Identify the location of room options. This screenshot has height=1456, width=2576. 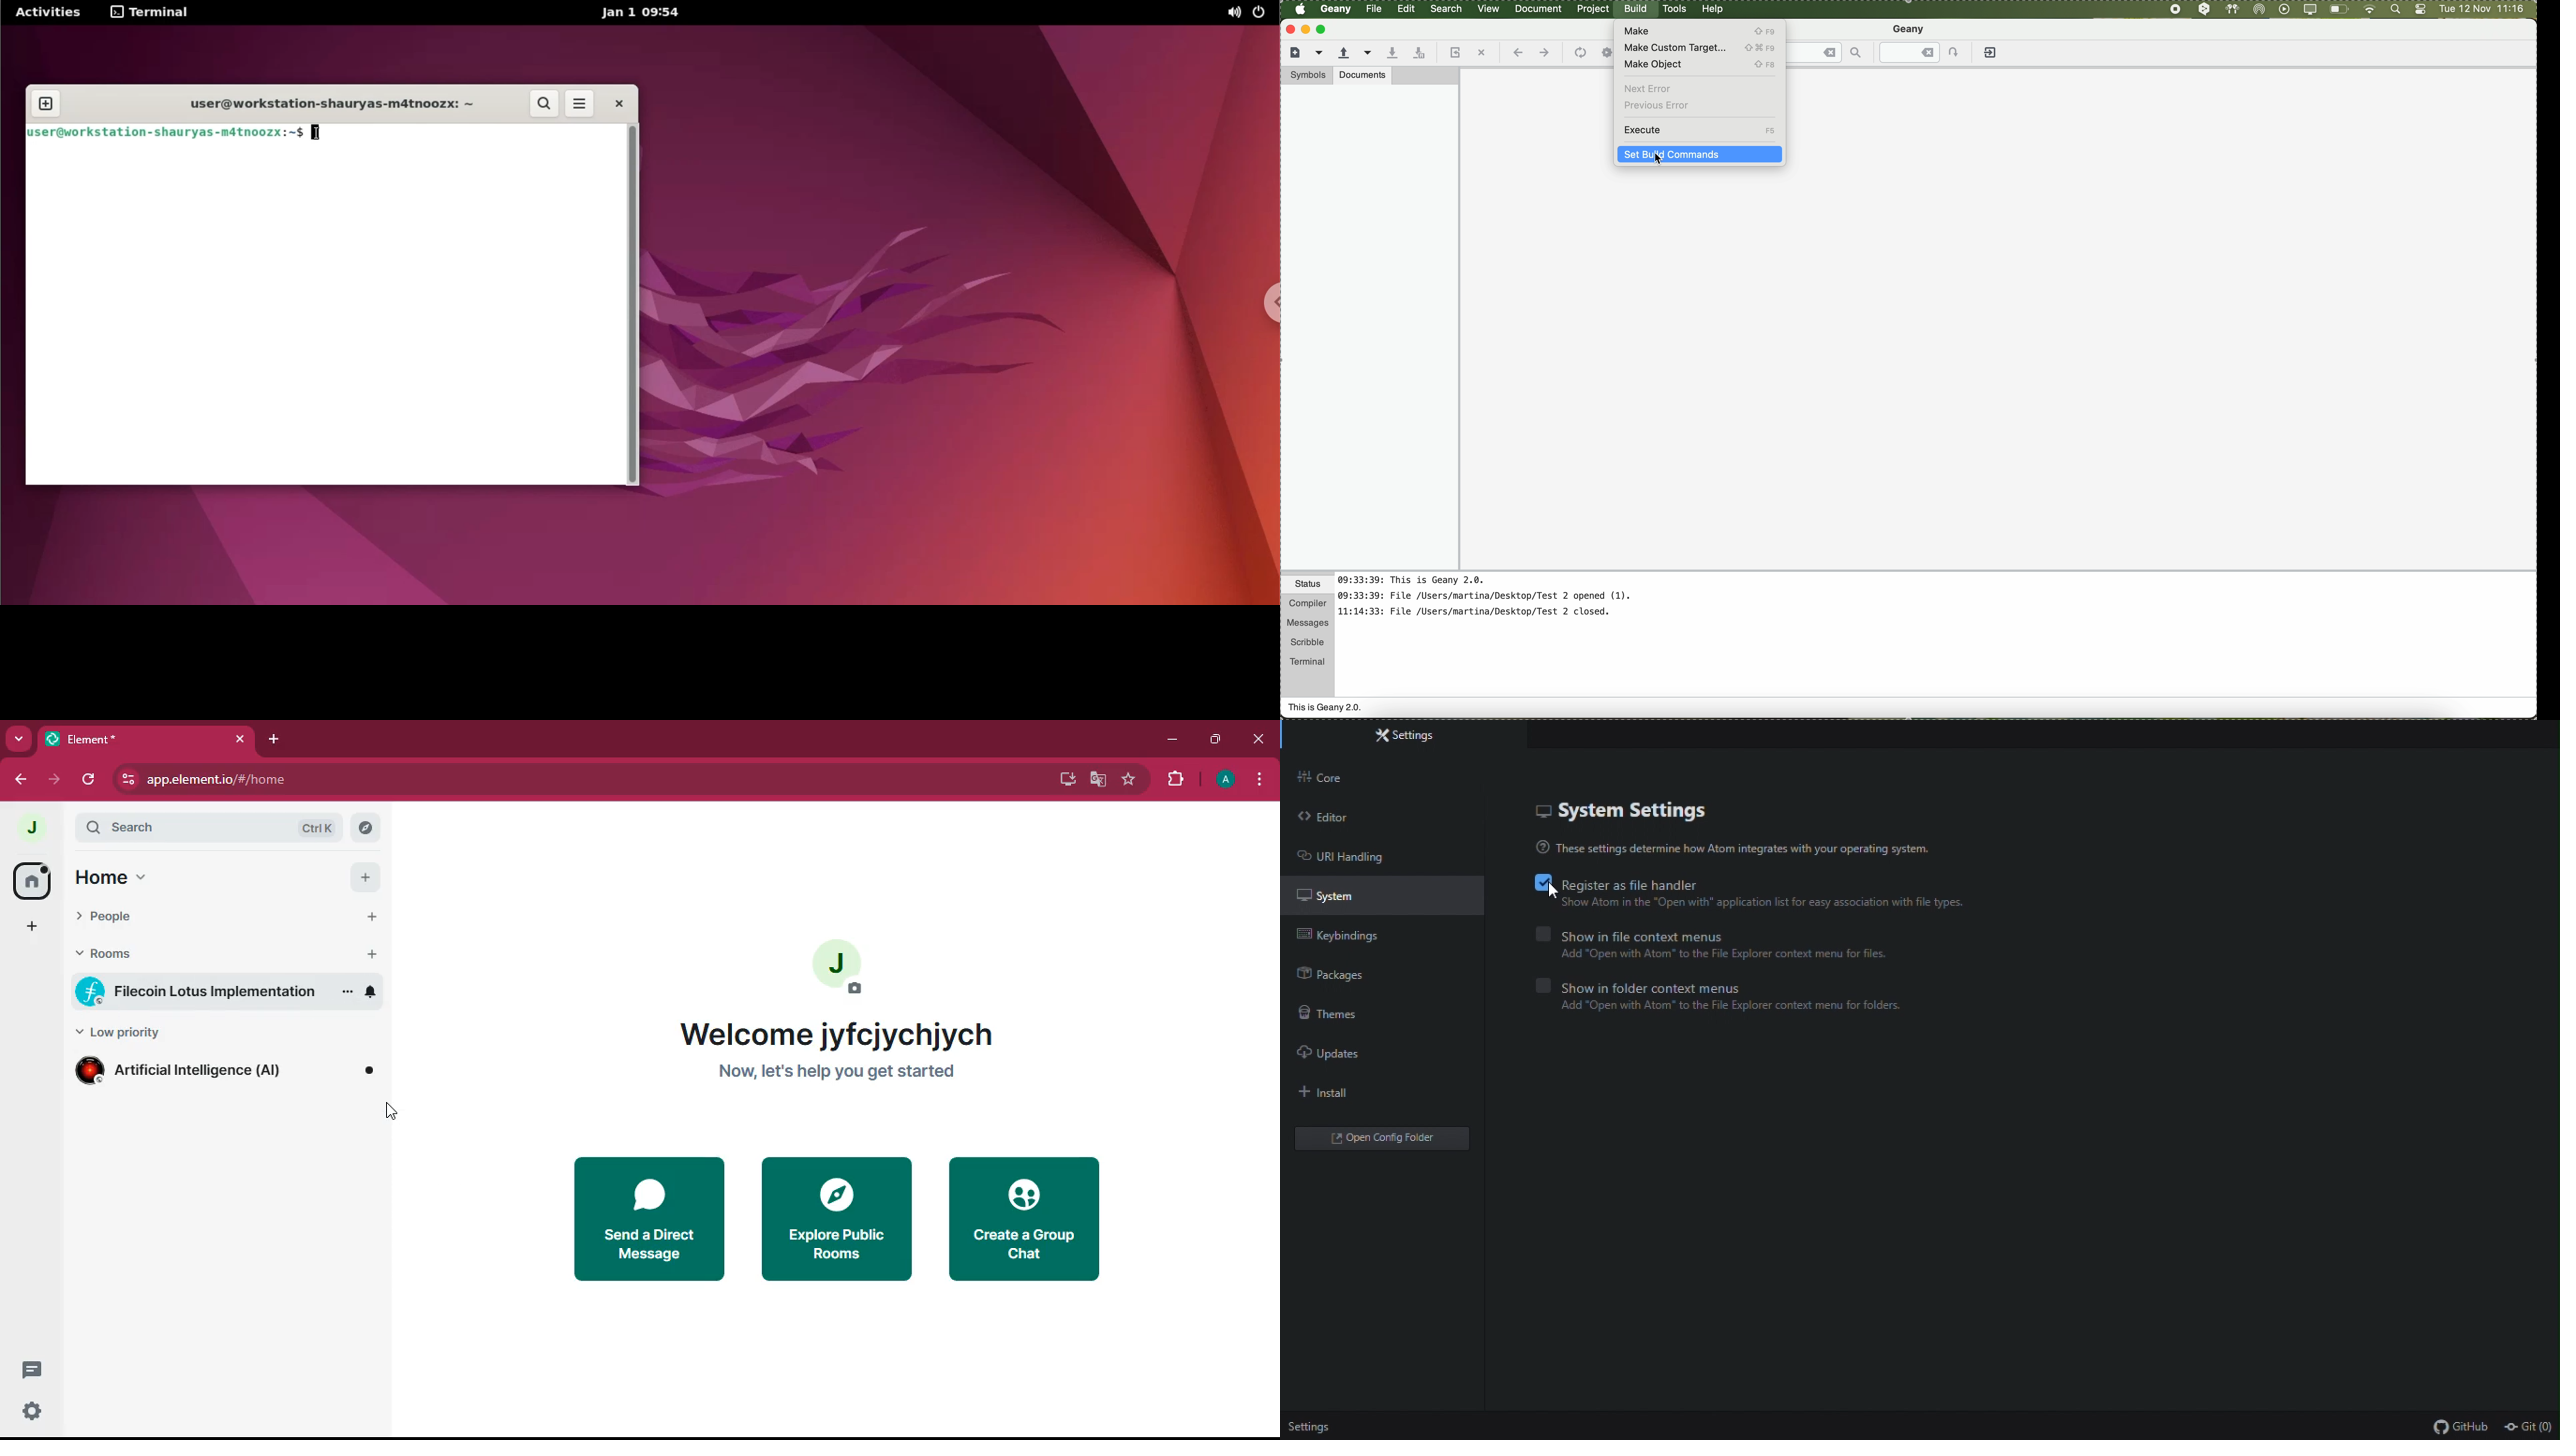
(348, 995).